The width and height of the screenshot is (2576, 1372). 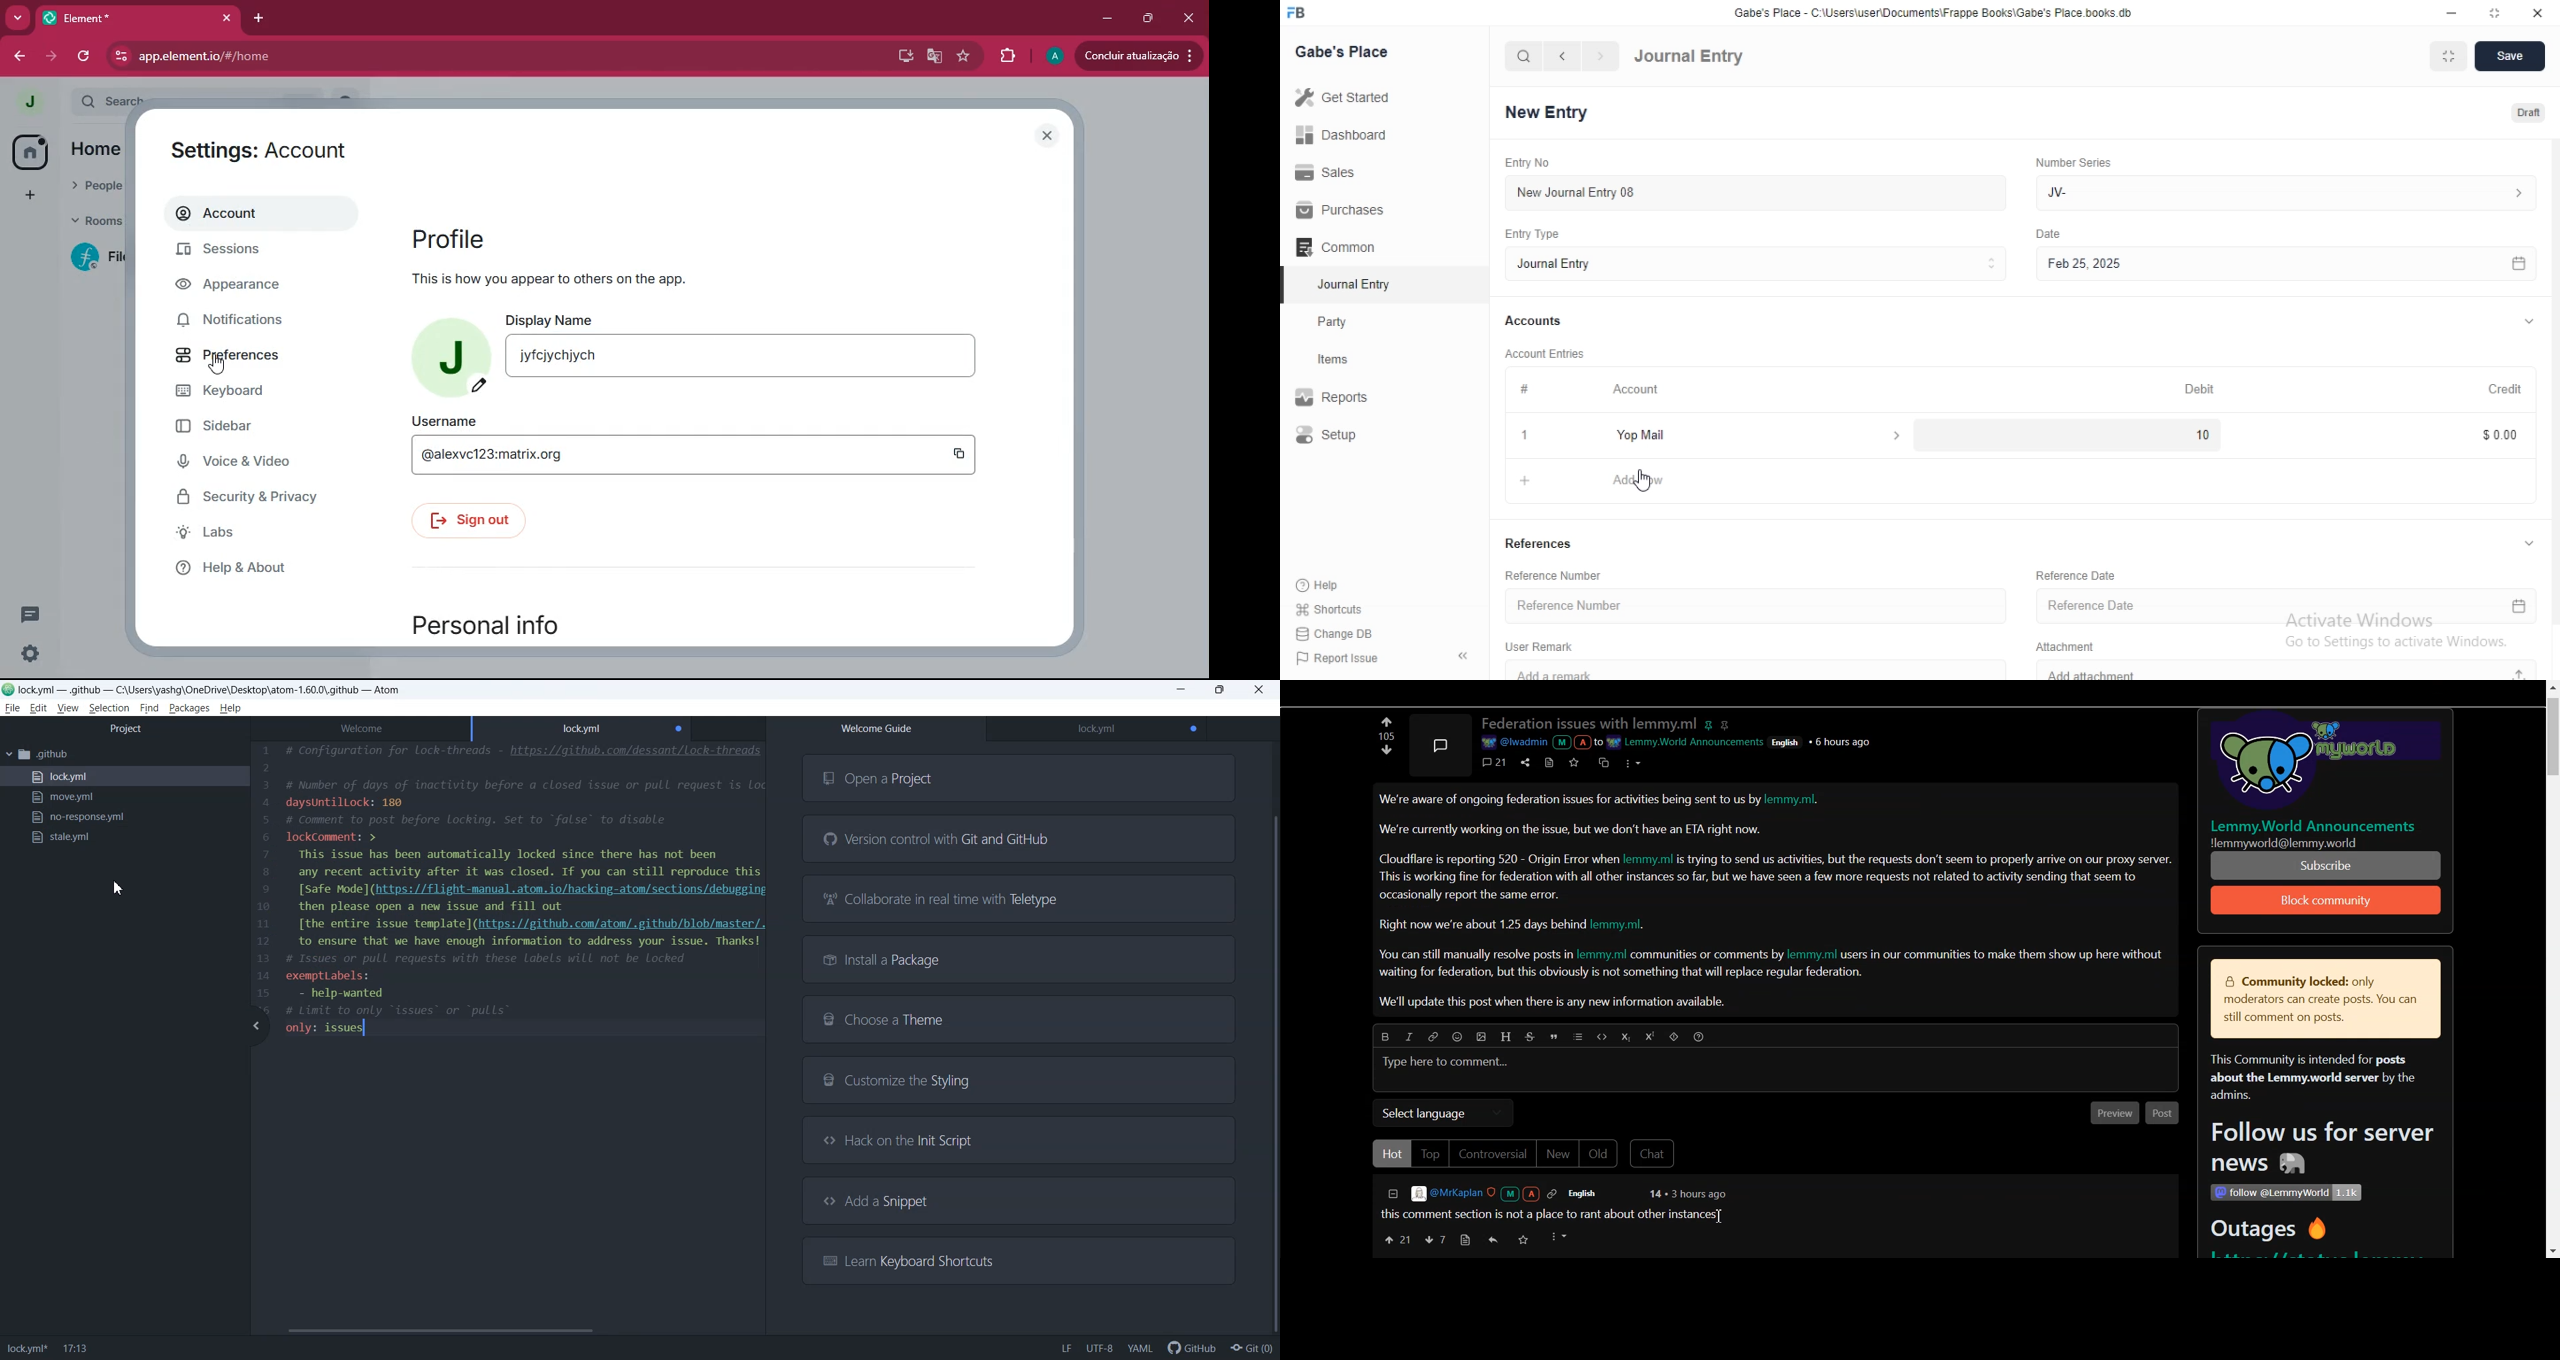 I want to click on people, so click(x=92, y=187).